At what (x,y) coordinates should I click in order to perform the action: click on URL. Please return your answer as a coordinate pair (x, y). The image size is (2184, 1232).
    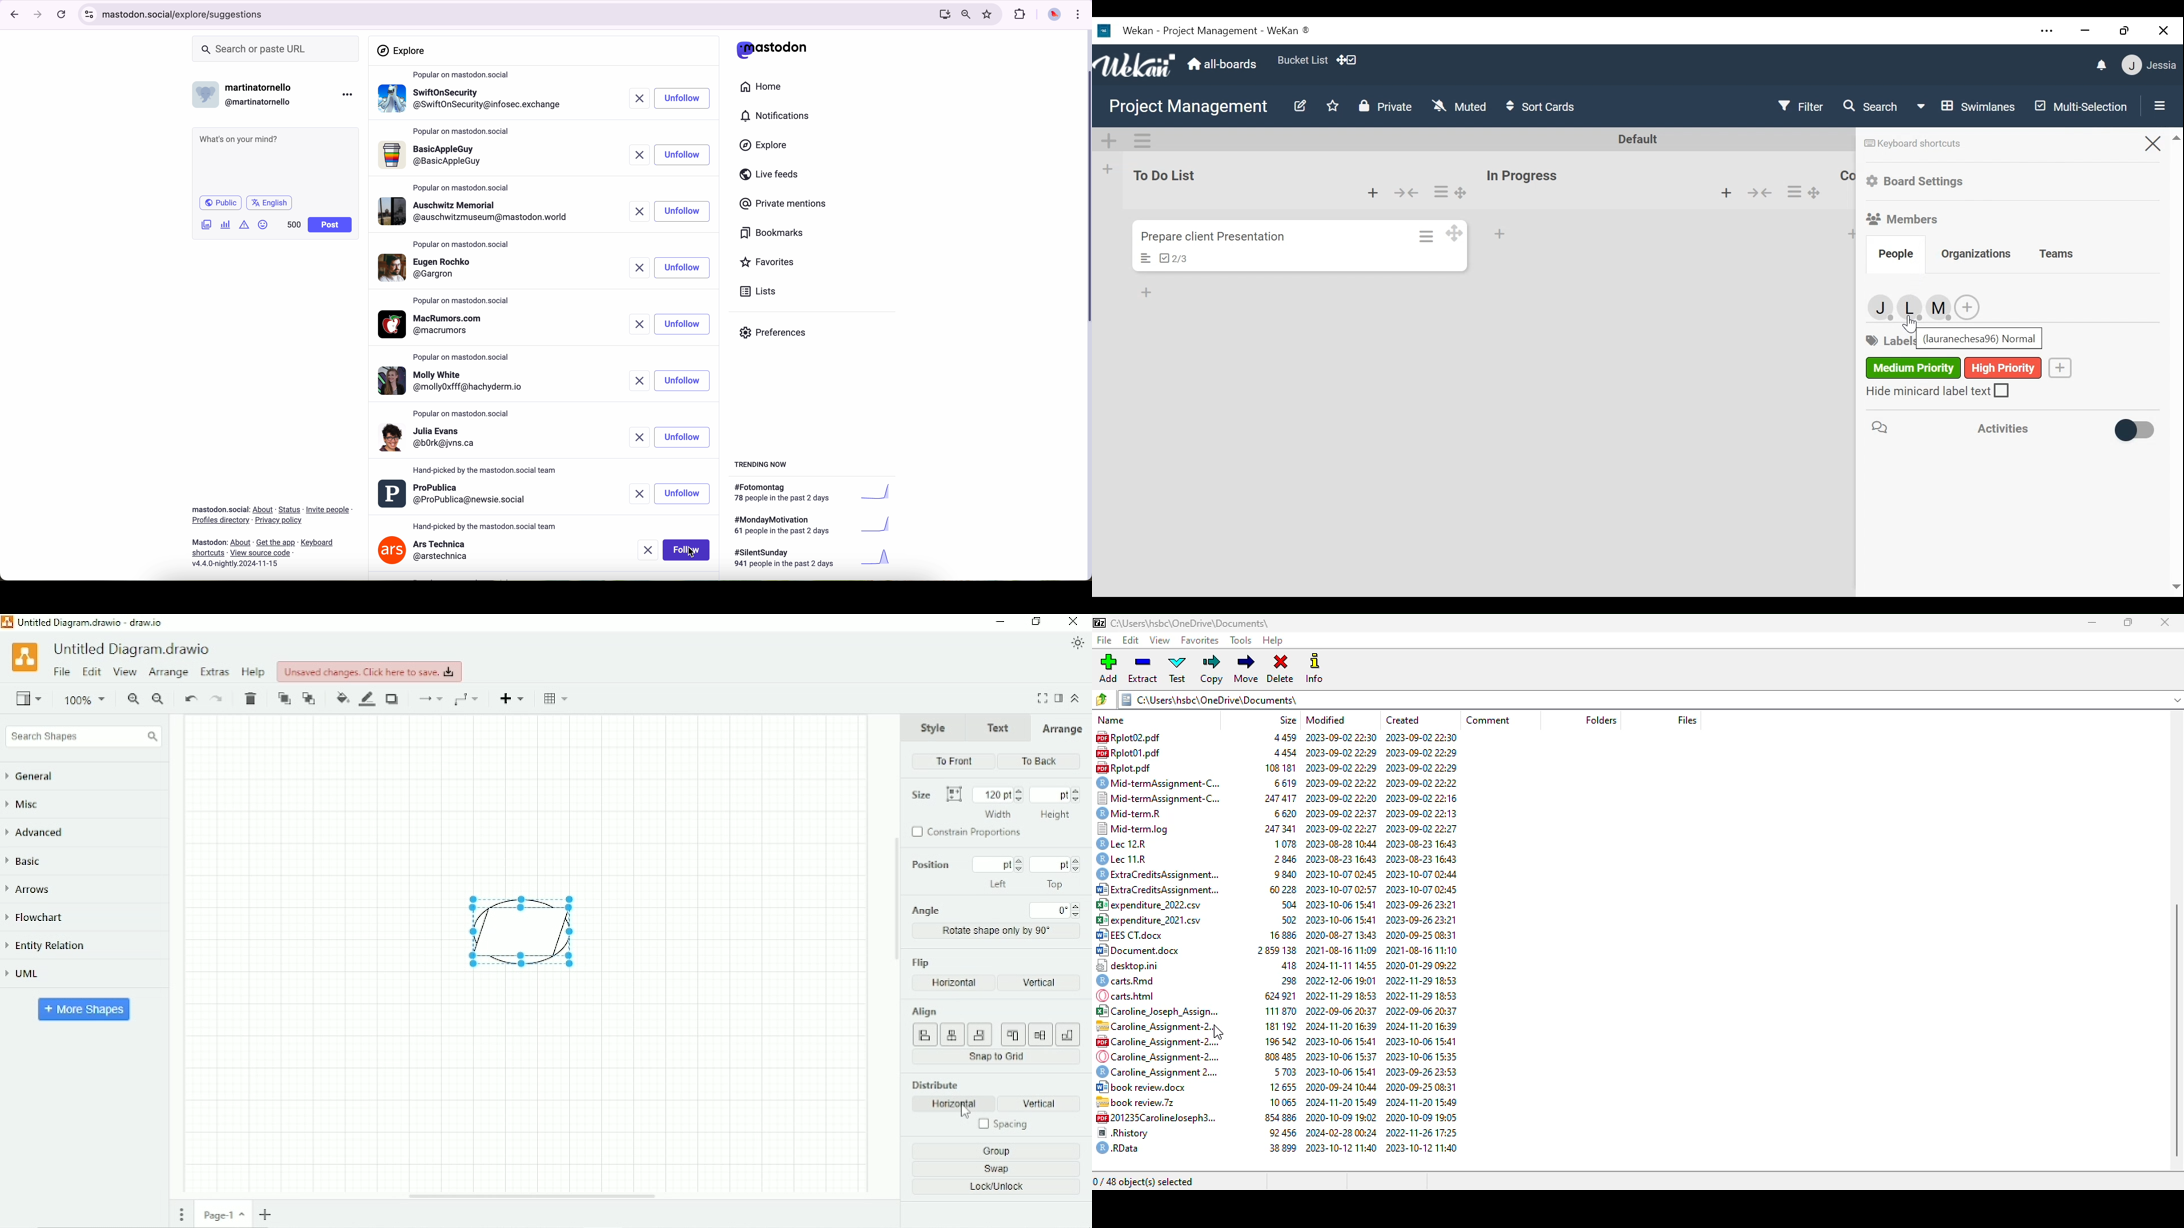
    Looking at the image, I should click on (186, 13).